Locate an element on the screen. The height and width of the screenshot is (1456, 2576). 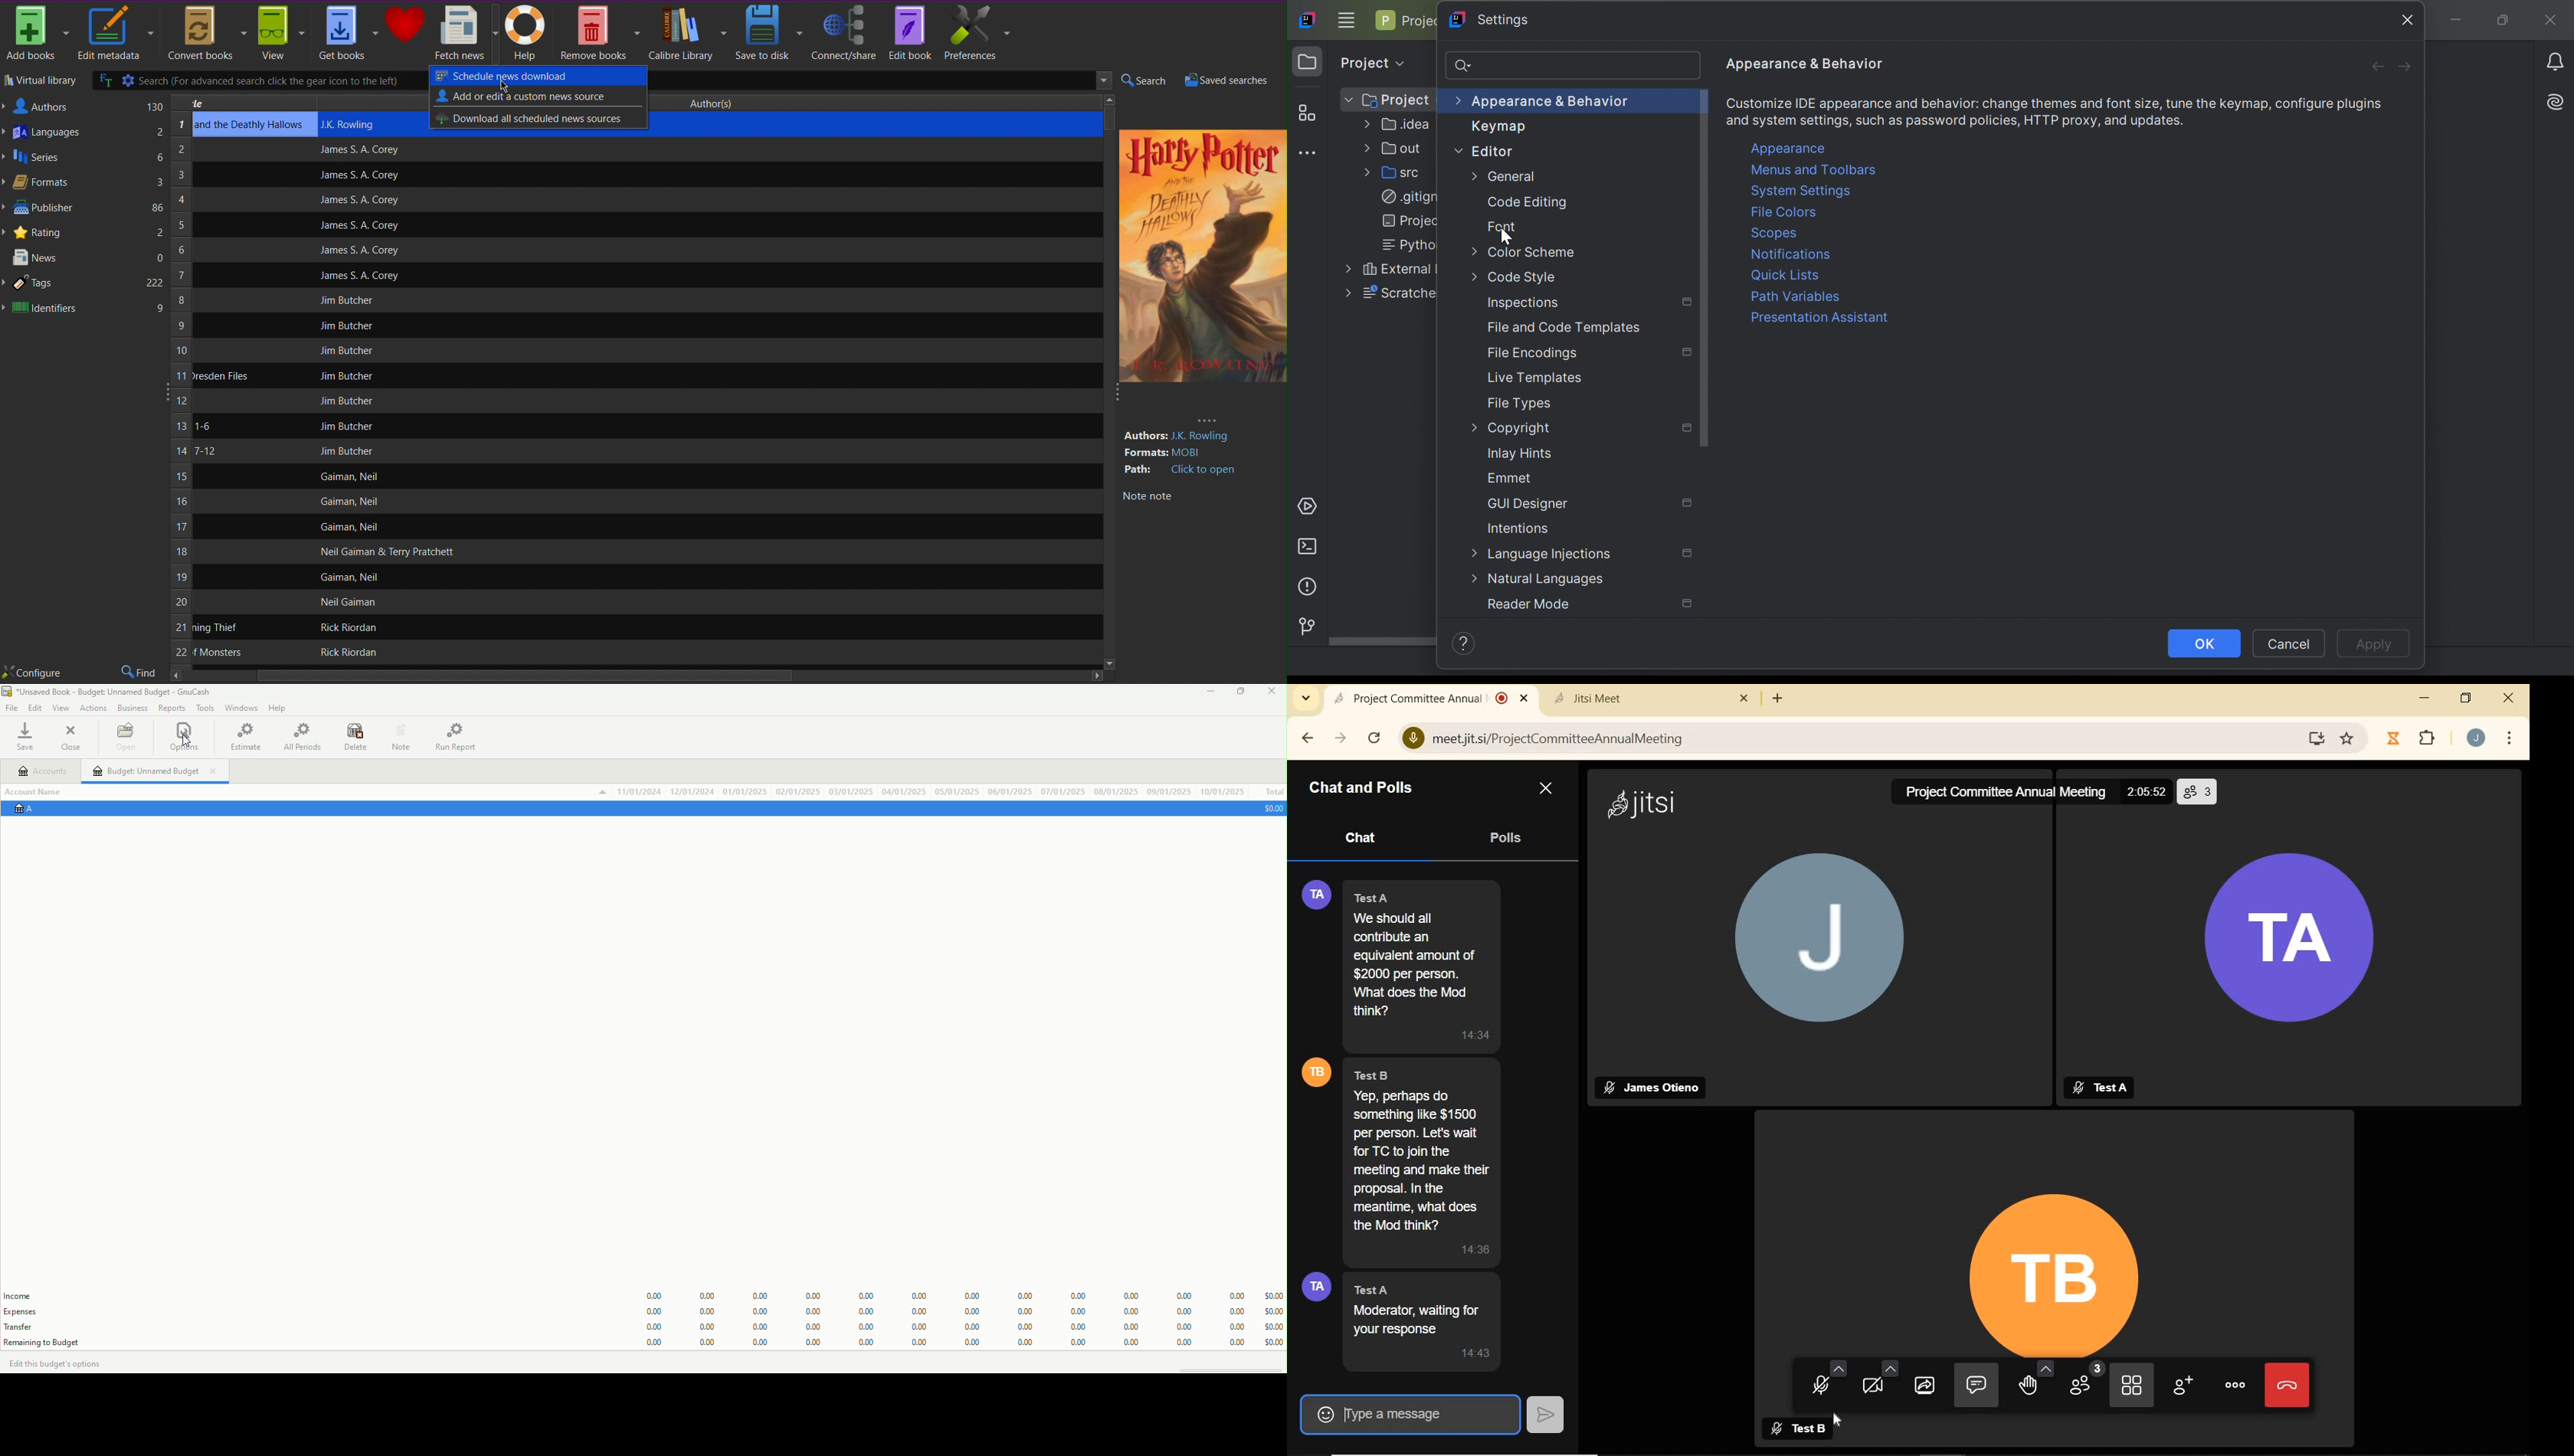
Quick Lists is located at coordinates (1787, 275).